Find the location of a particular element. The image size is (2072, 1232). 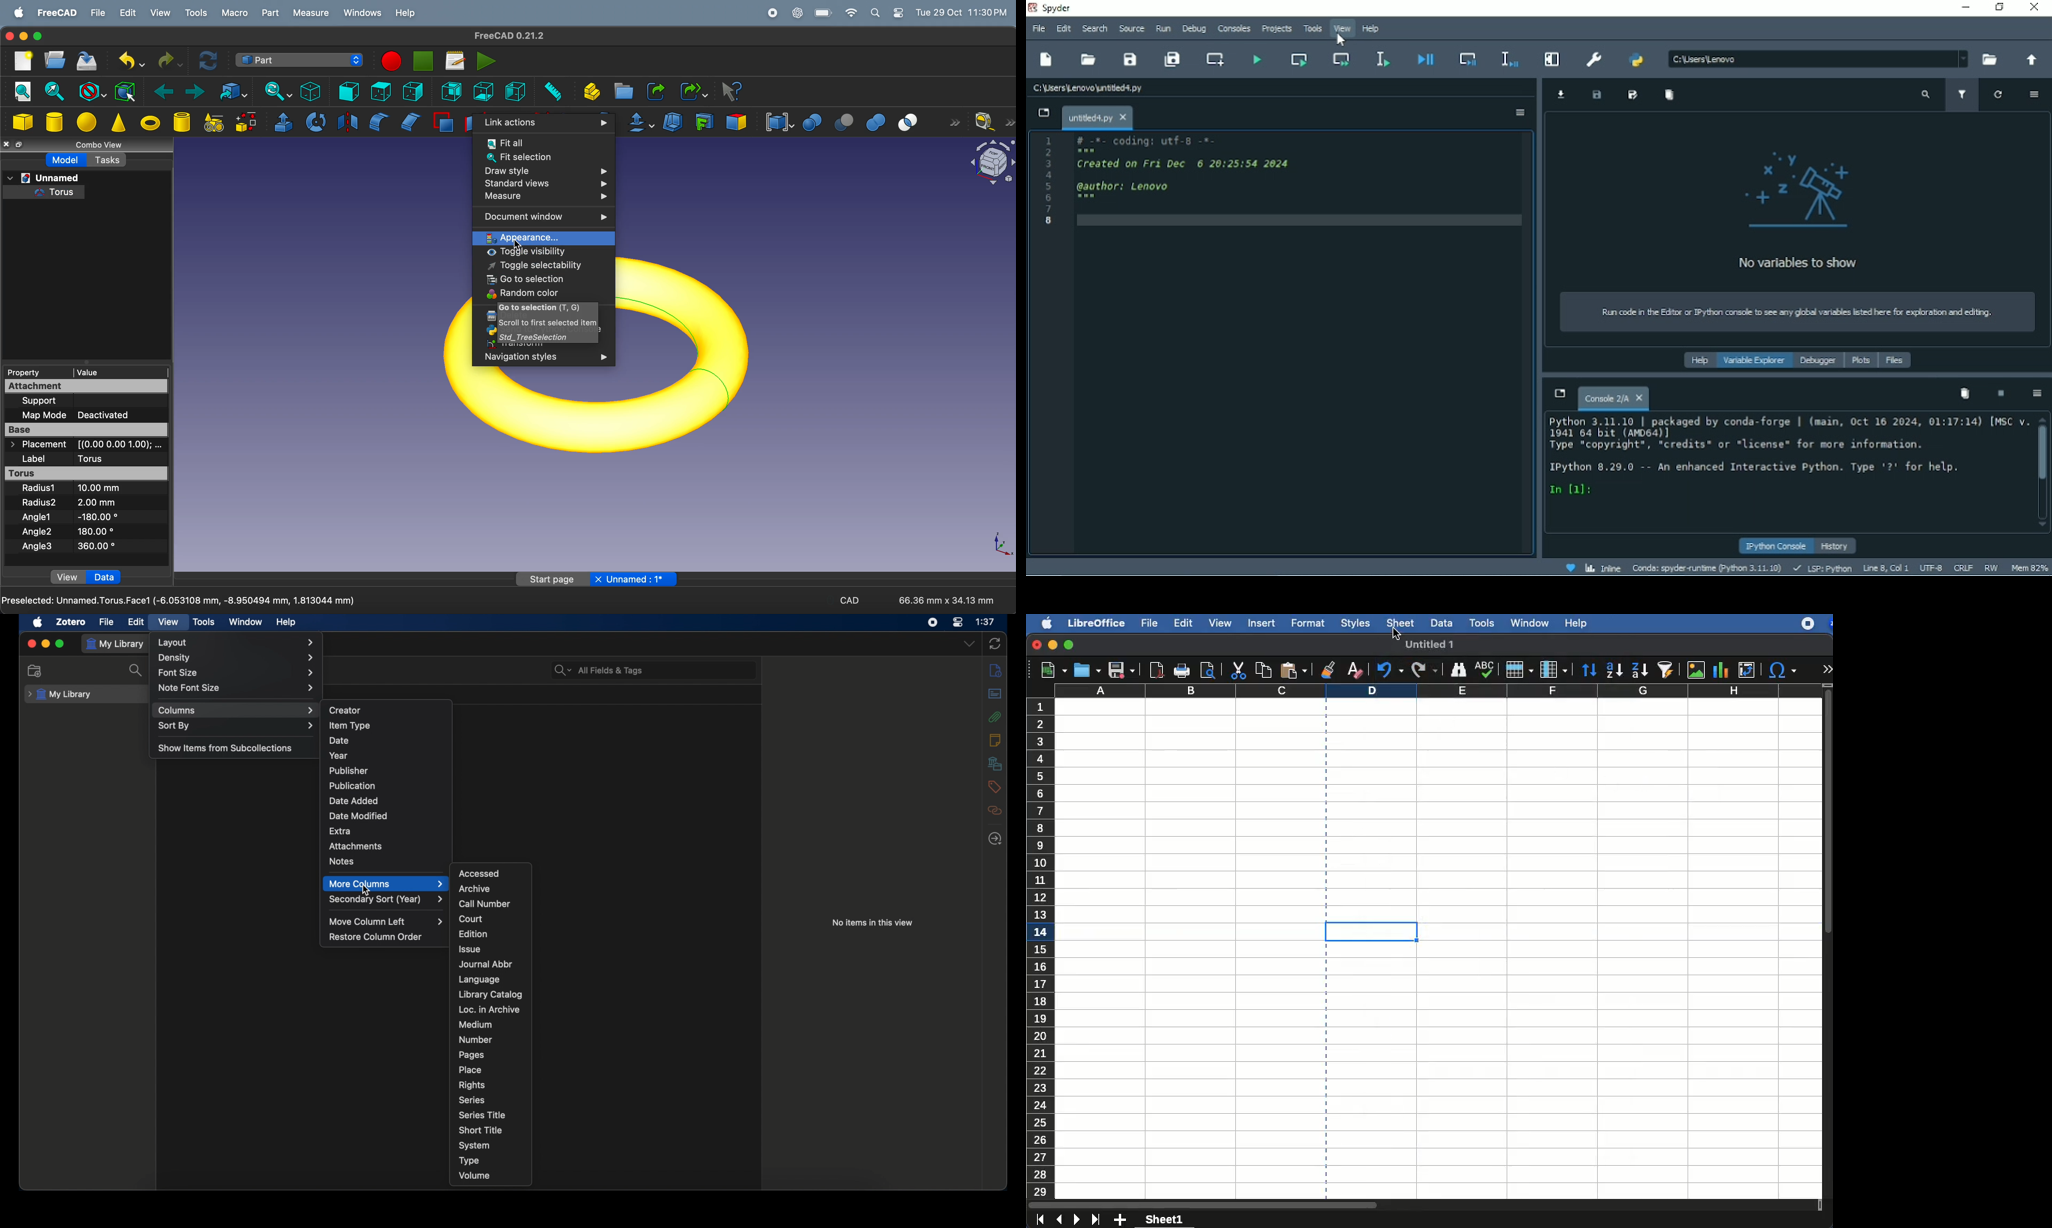

Edit is located at coordinates (1064, 29).